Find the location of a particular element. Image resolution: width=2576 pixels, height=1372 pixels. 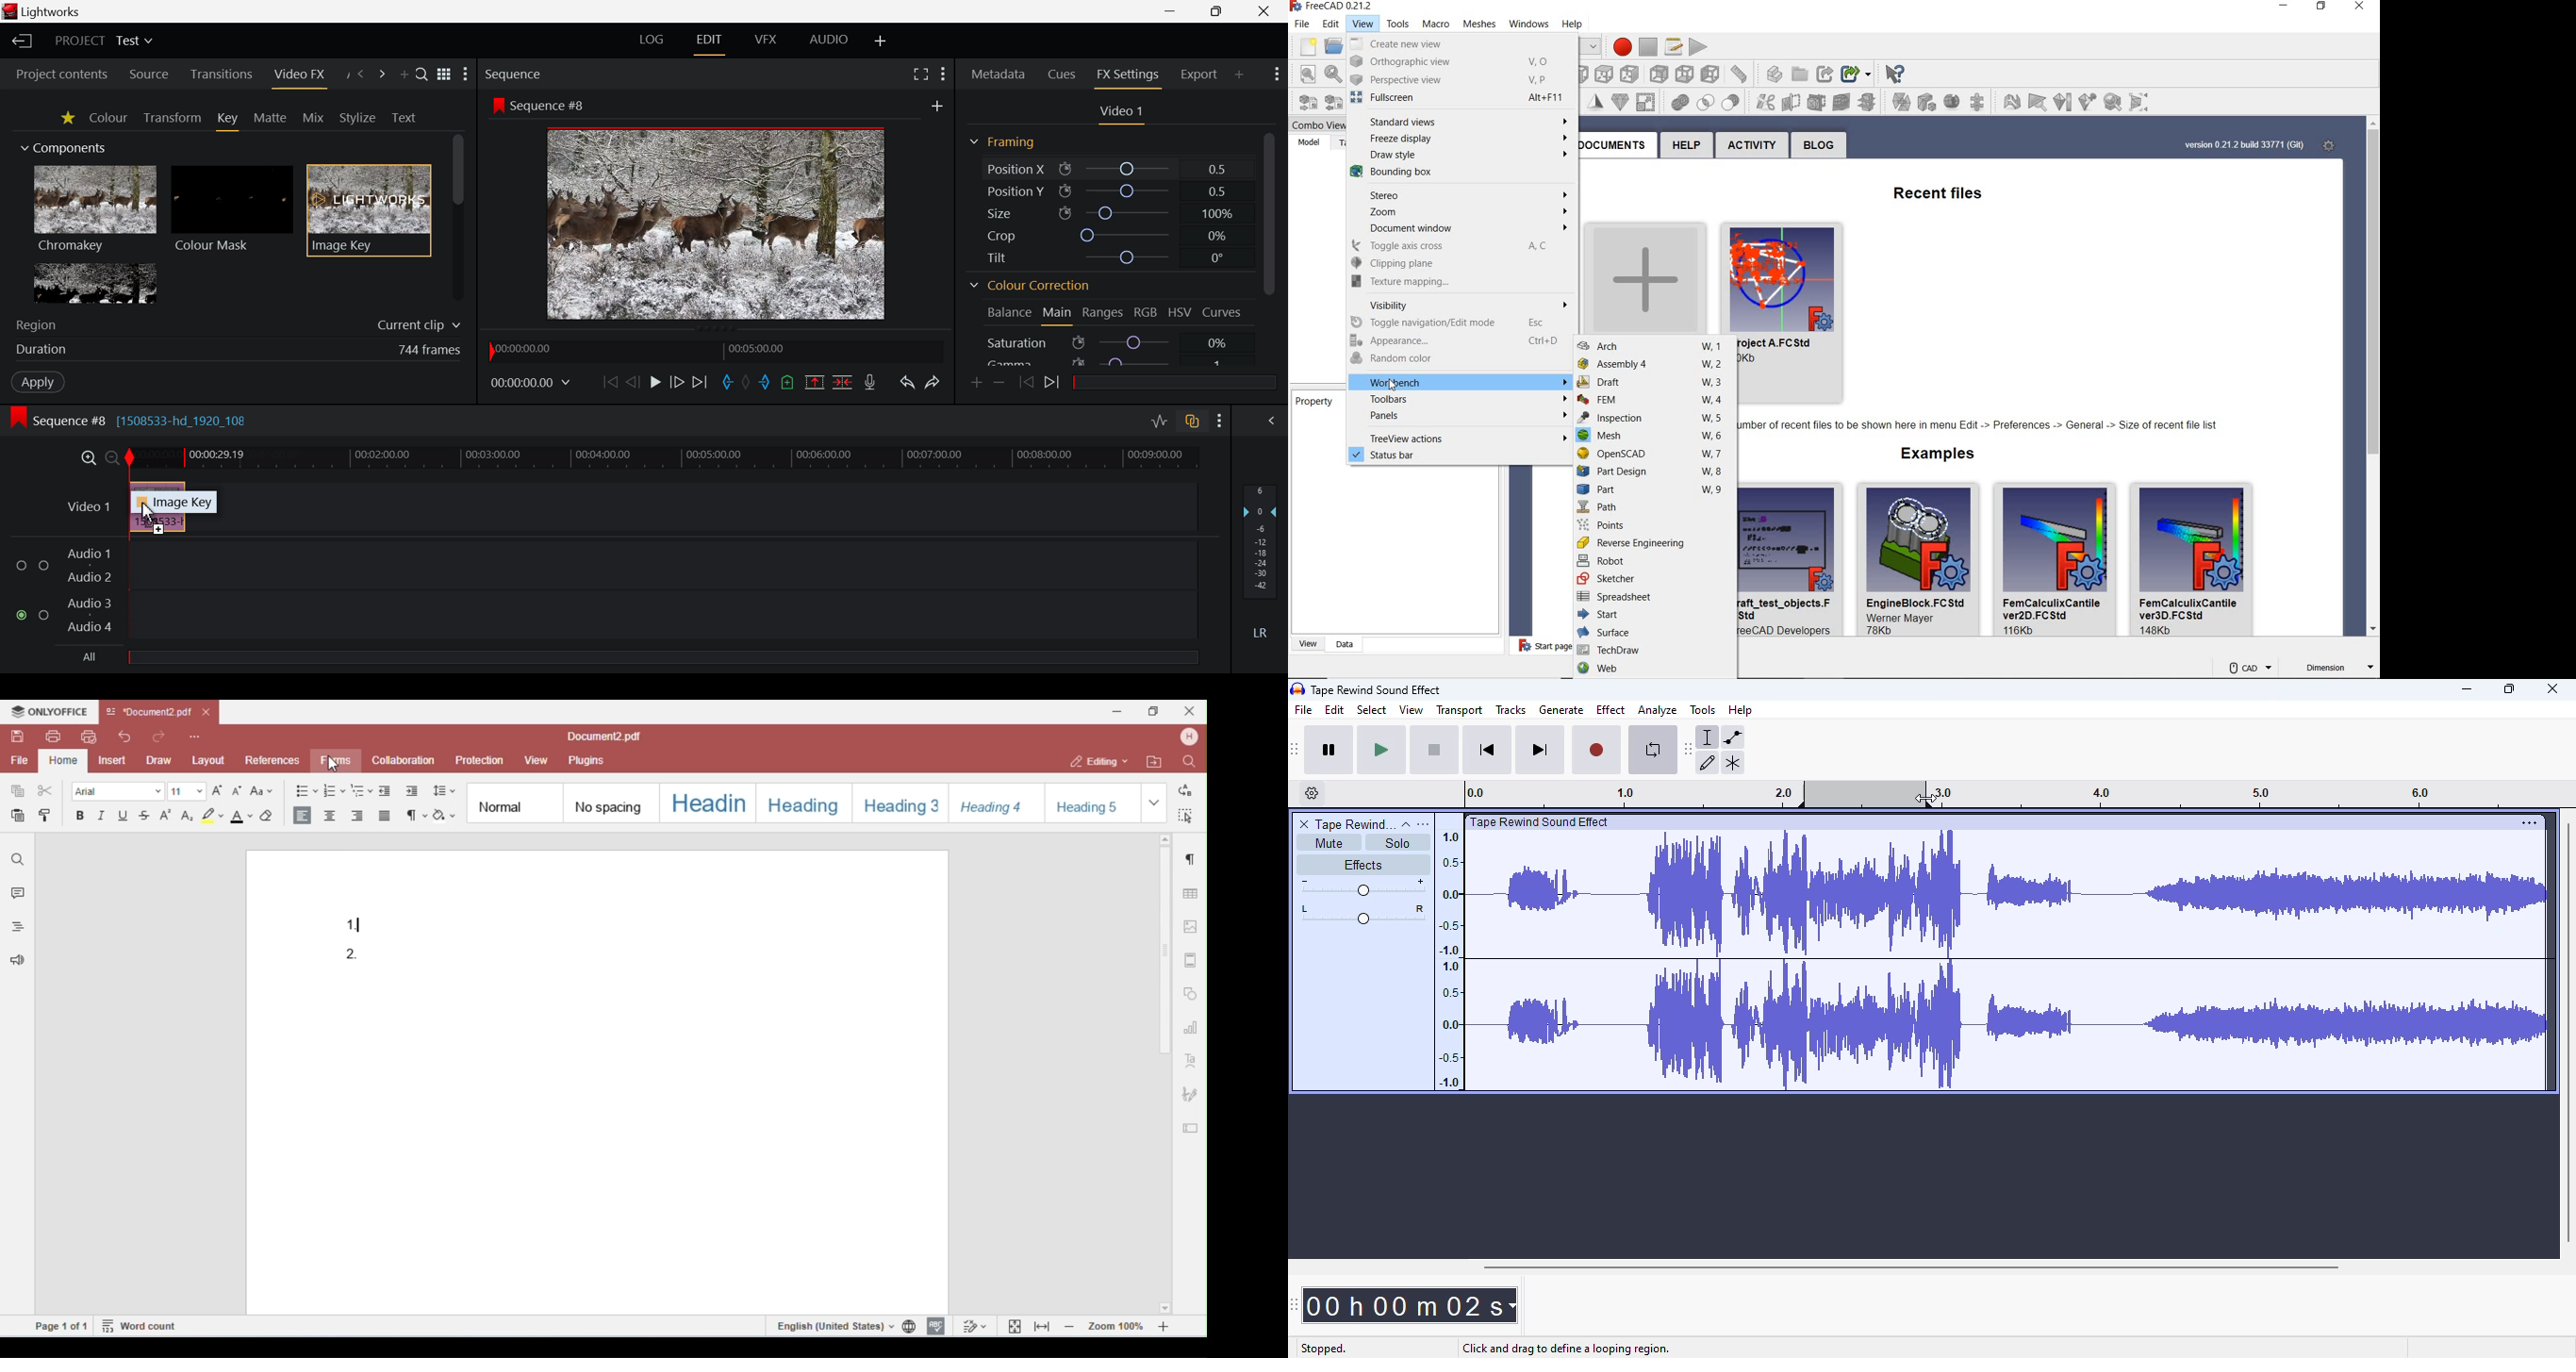

timeline options is located at coordinates (1313, 793).